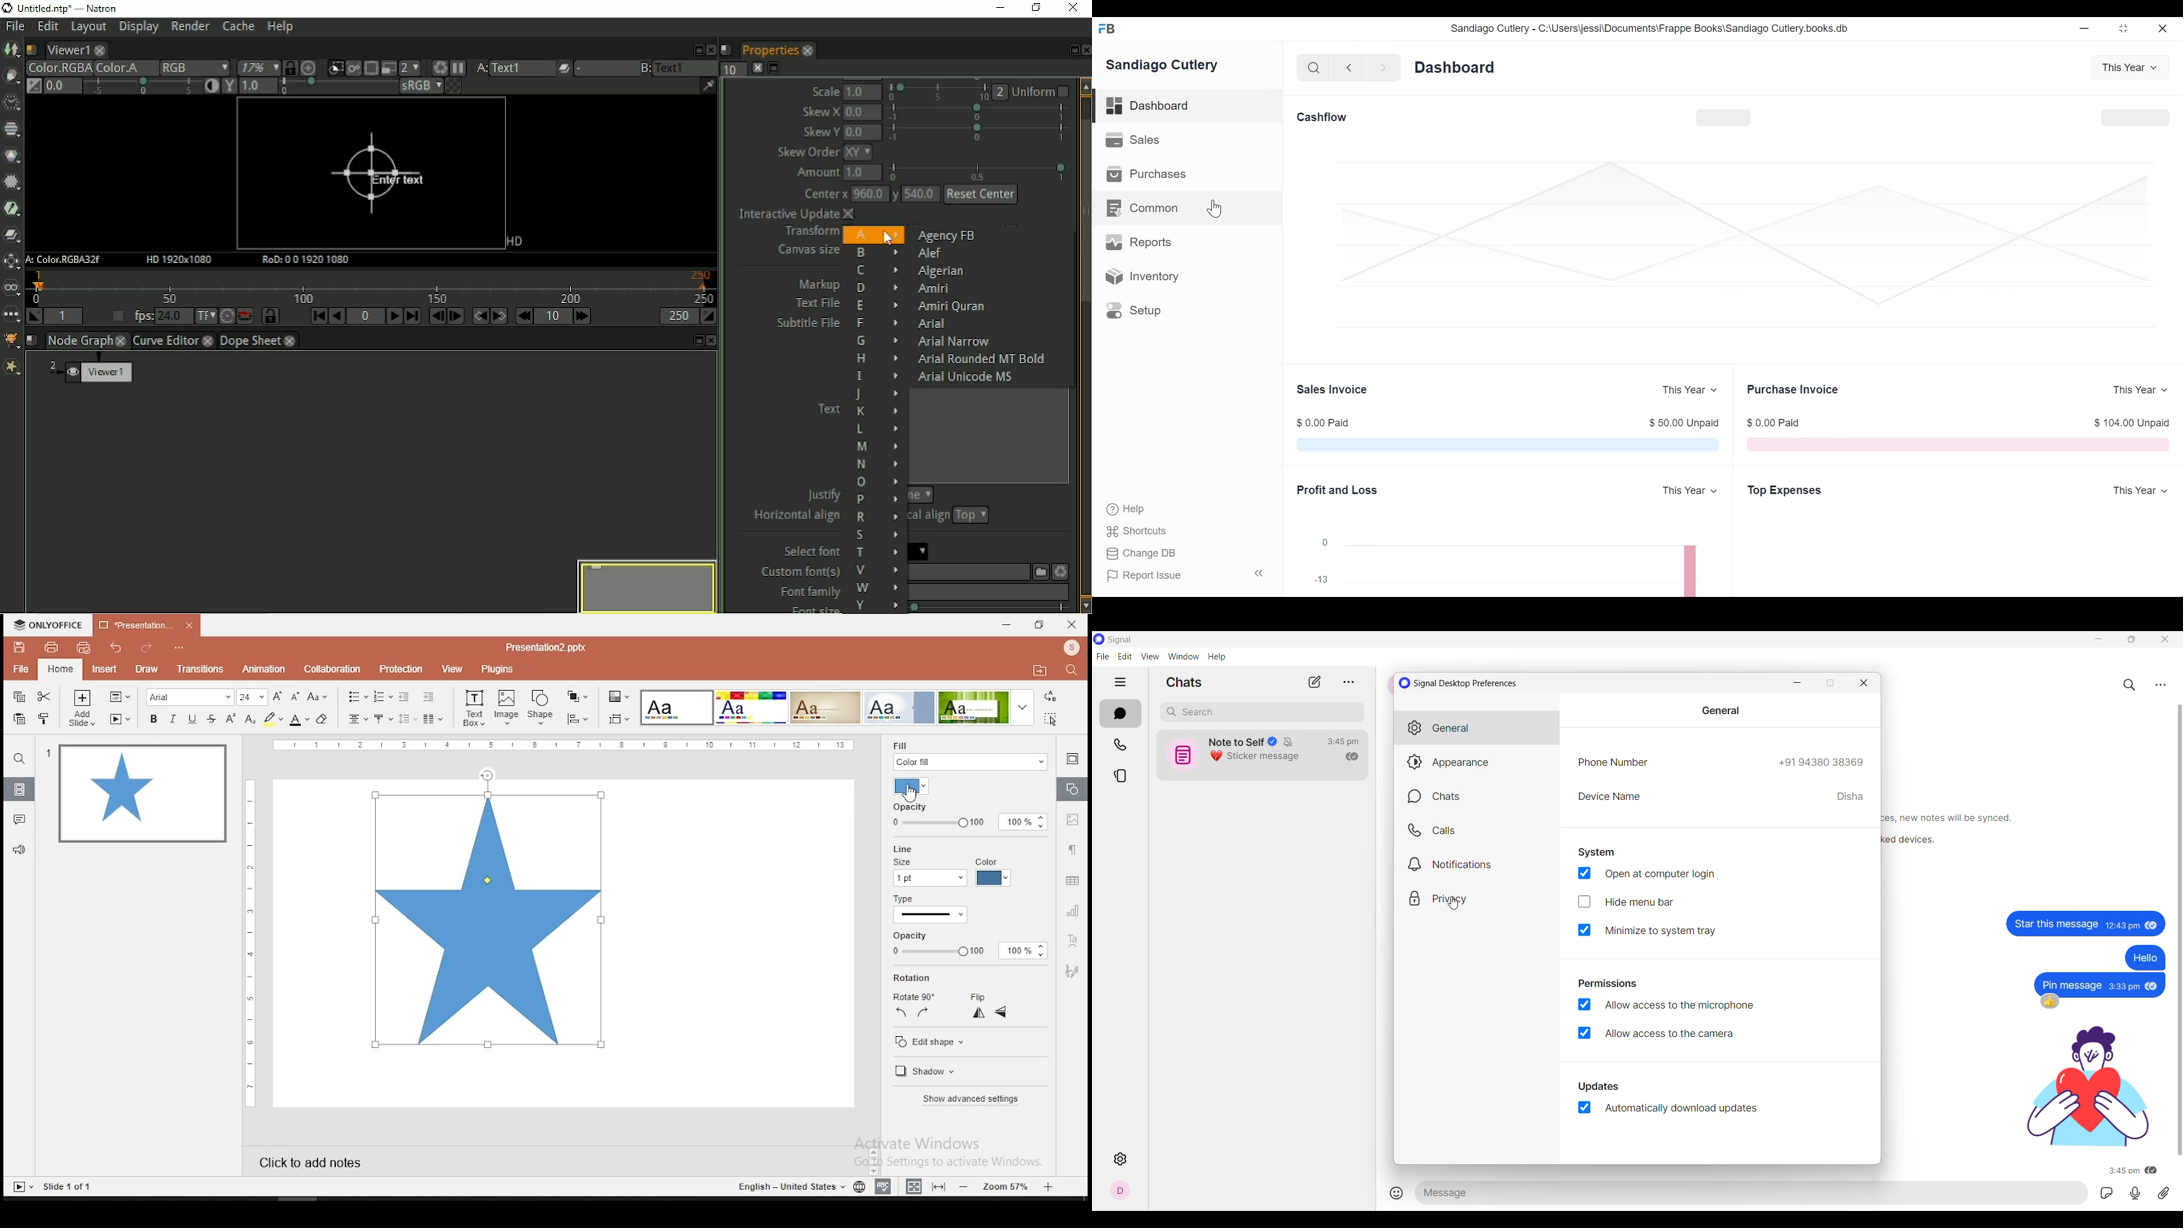 Image resolution: width=2184 pixels, height=1232 pixels. I want to click on New chat, so click(1315, 682).